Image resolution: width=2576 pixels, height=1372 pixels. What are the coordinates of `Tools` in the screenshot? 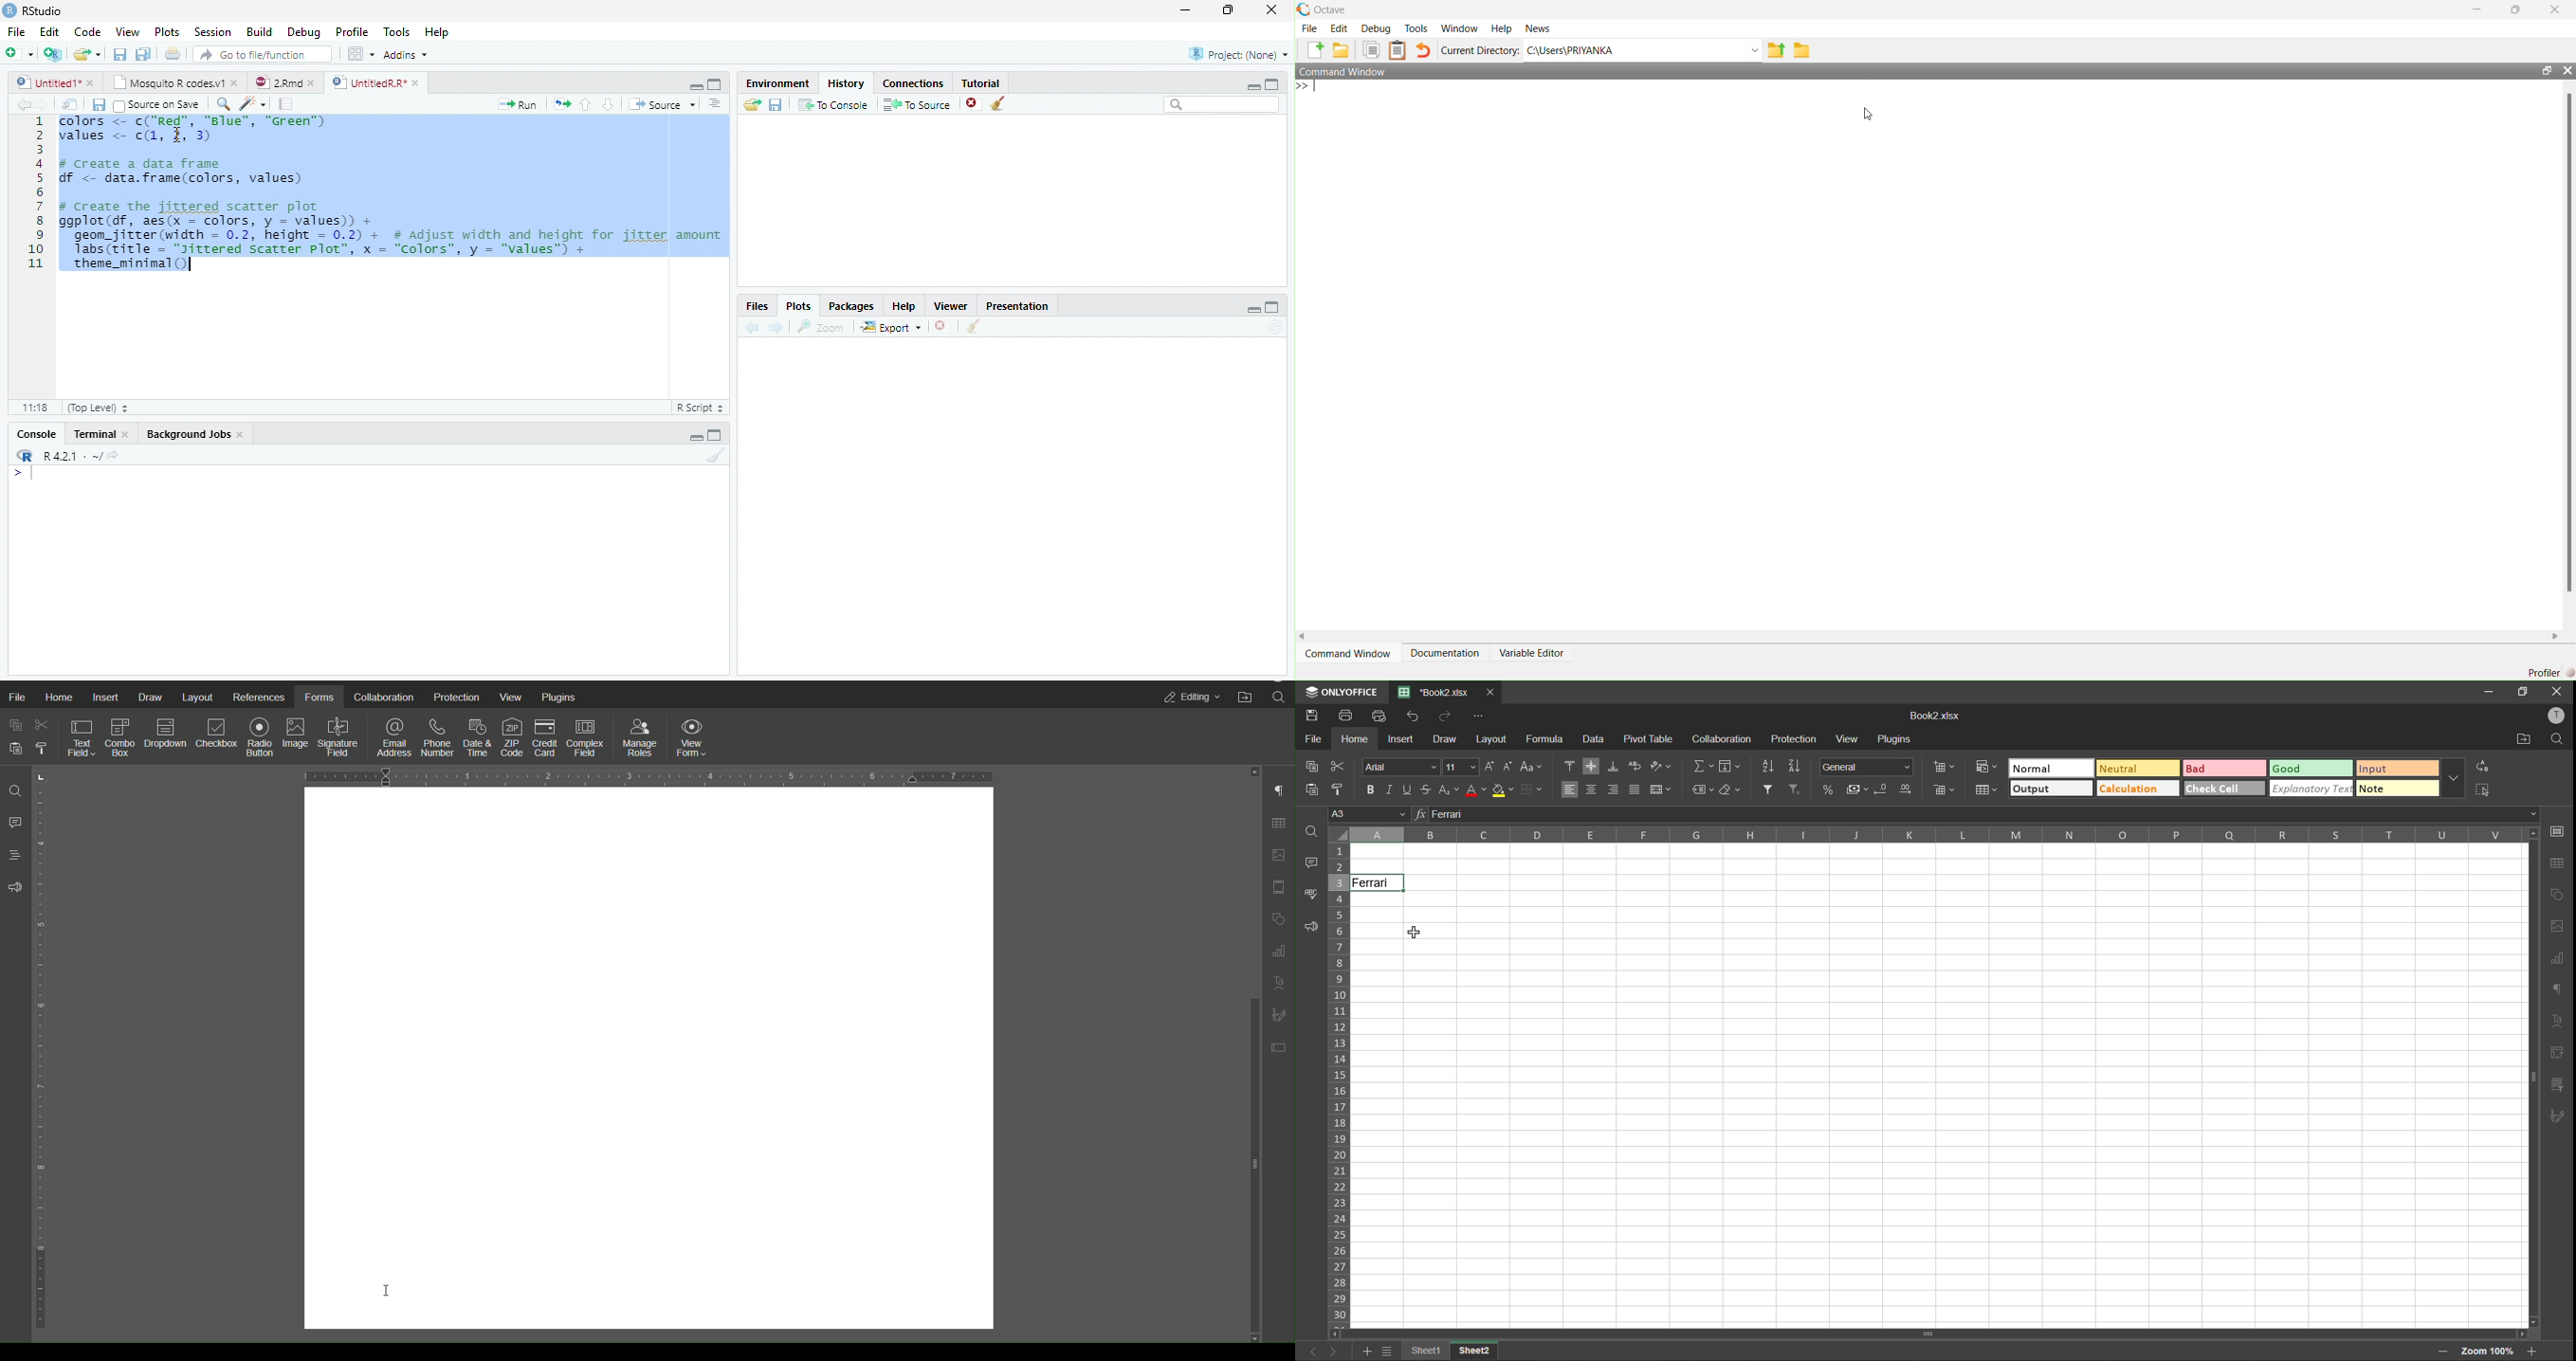 It's located at (396, 31).